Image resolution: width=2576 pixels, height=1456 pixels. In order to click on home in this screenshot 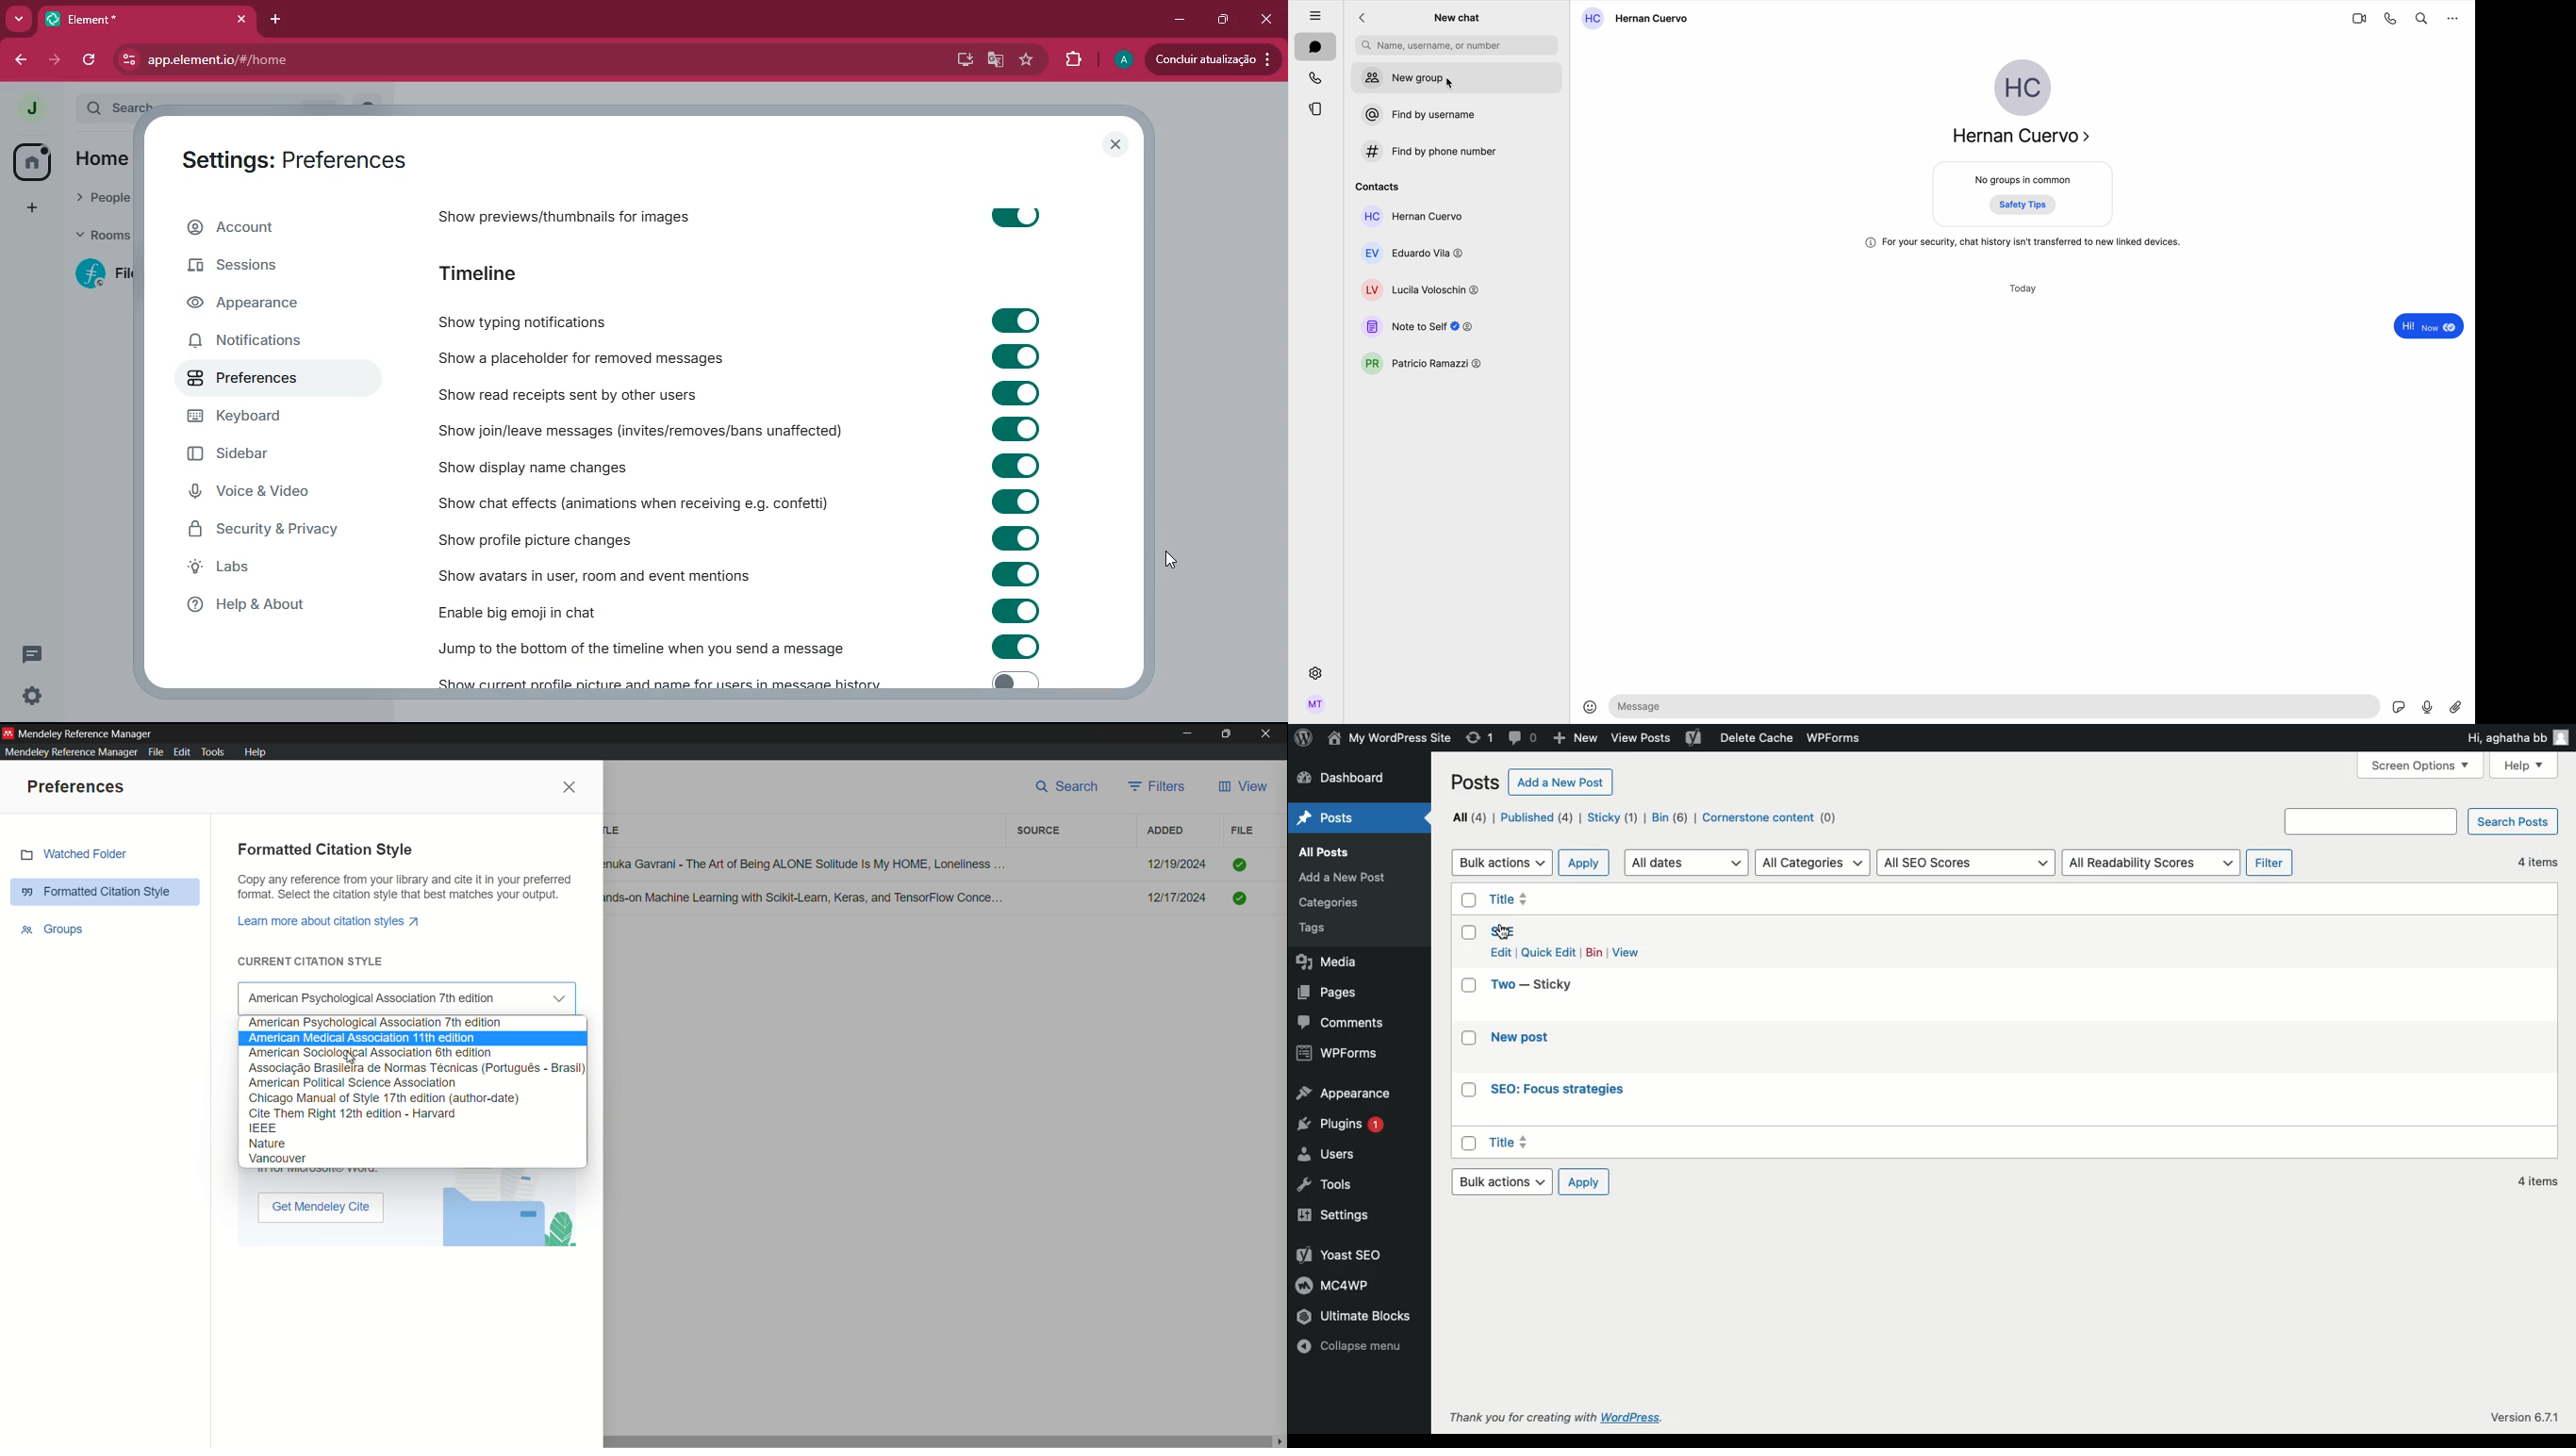, I will do `click(101, 163)`.